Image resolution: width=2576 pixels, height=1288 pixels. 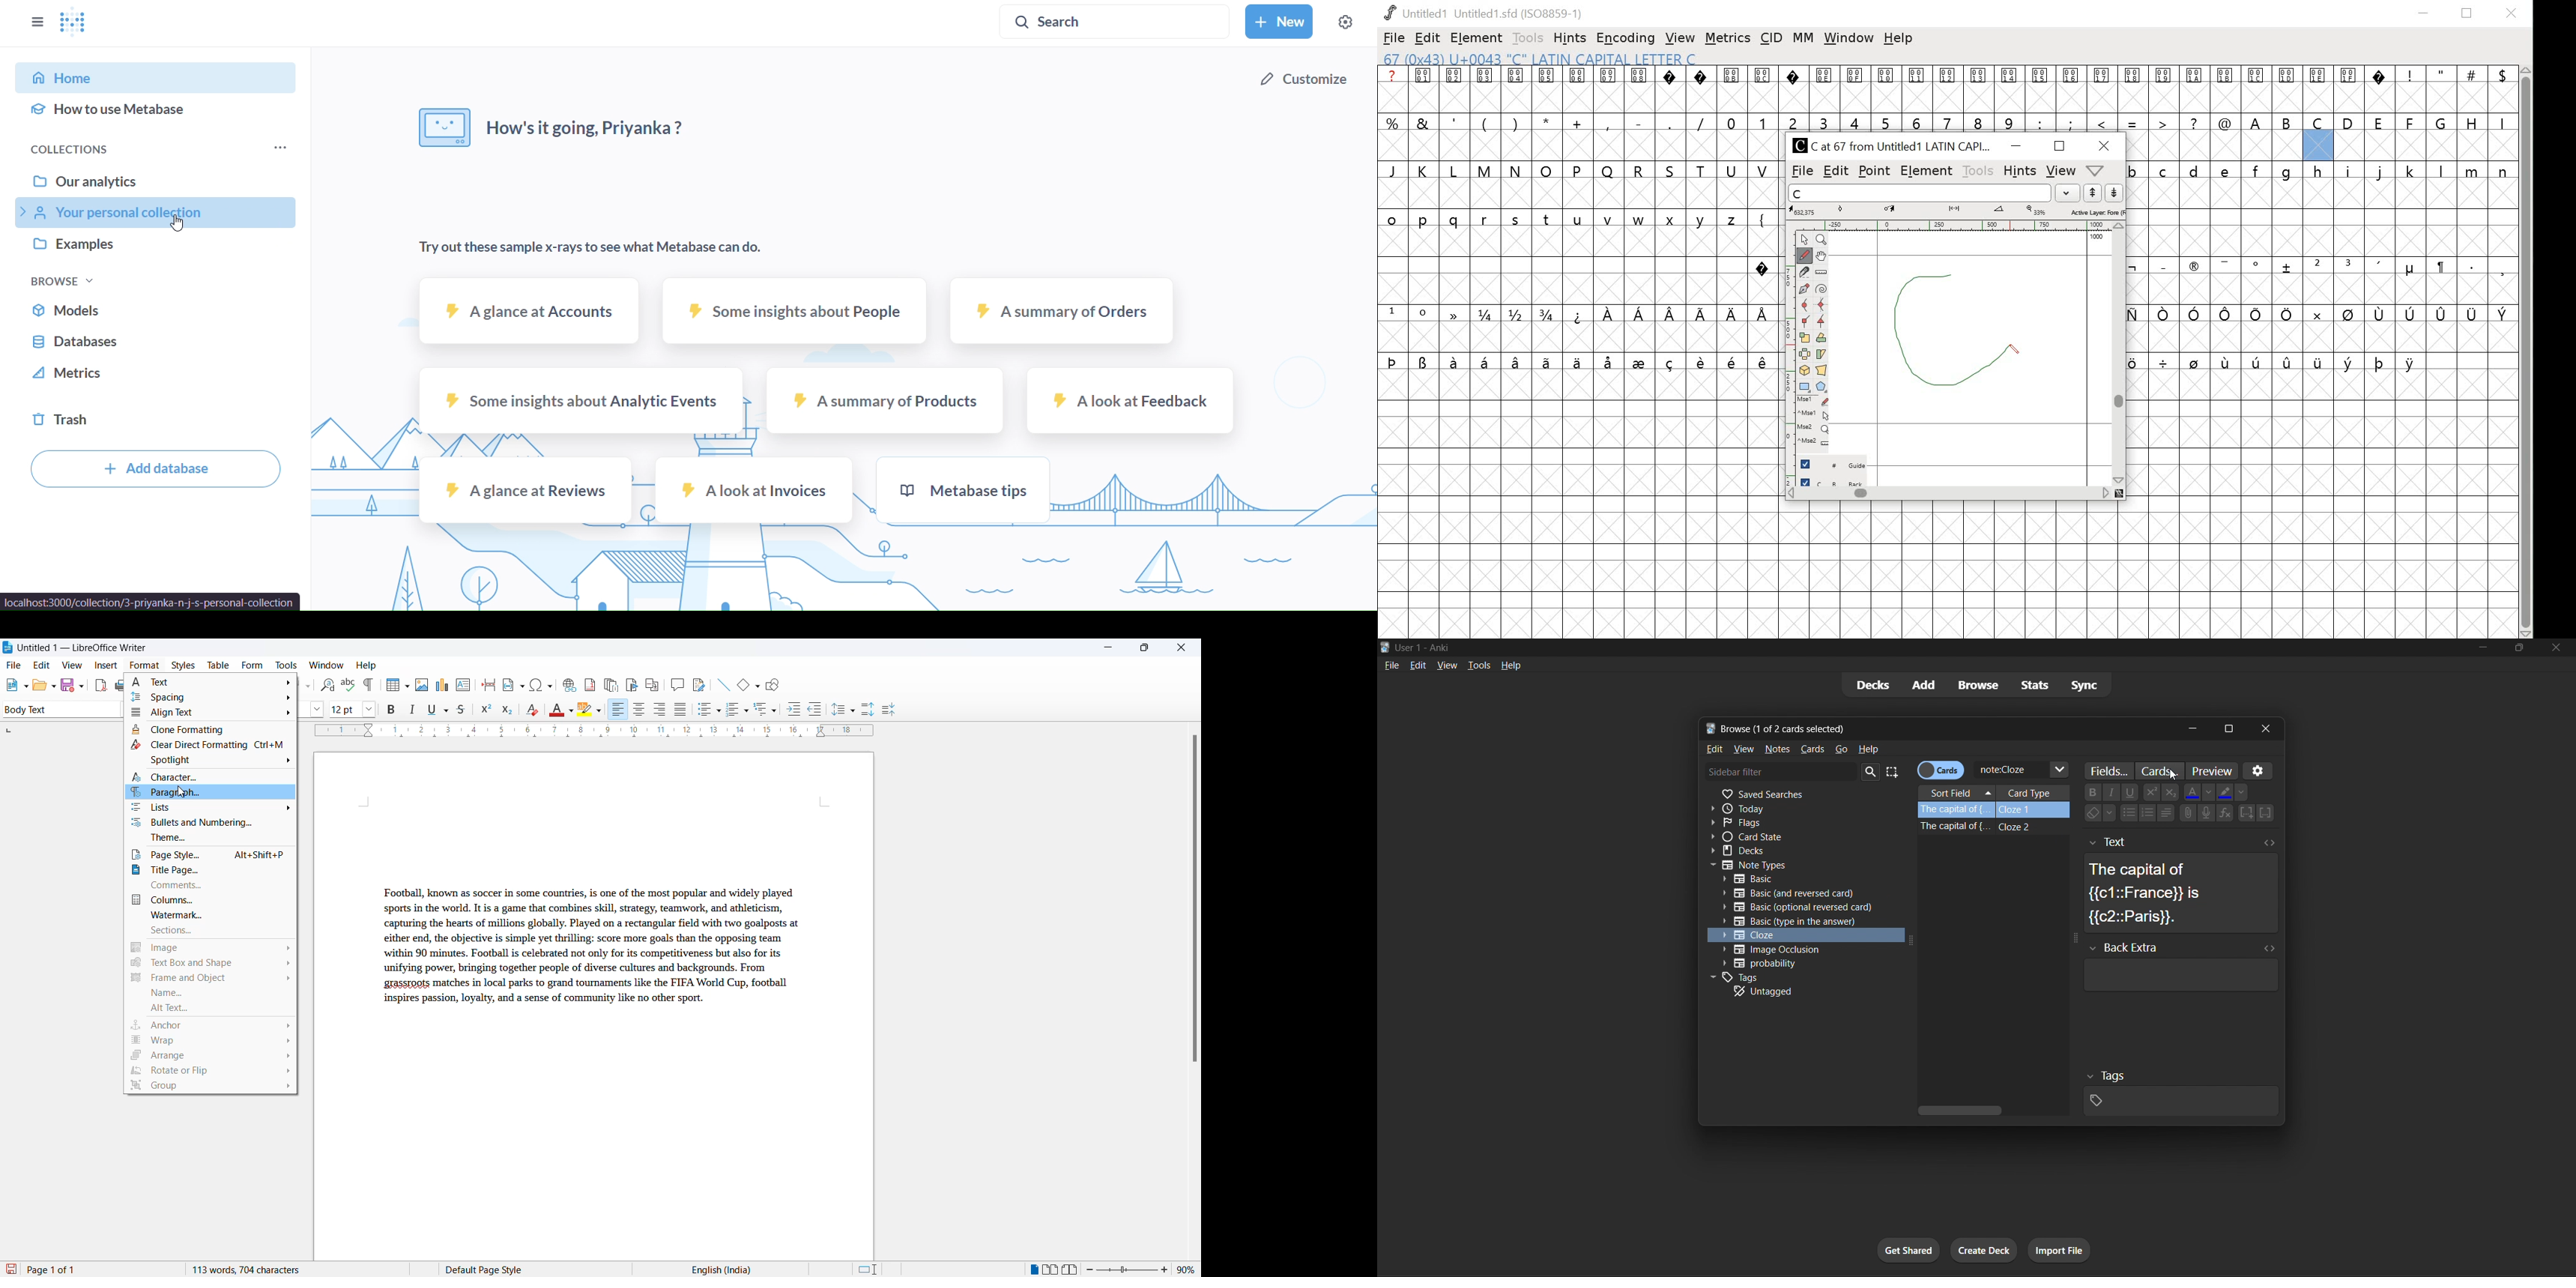 What do you see at coordinates (208, 979) in the screenshot?
I see `frame and object` at bounding box center [208, 979].